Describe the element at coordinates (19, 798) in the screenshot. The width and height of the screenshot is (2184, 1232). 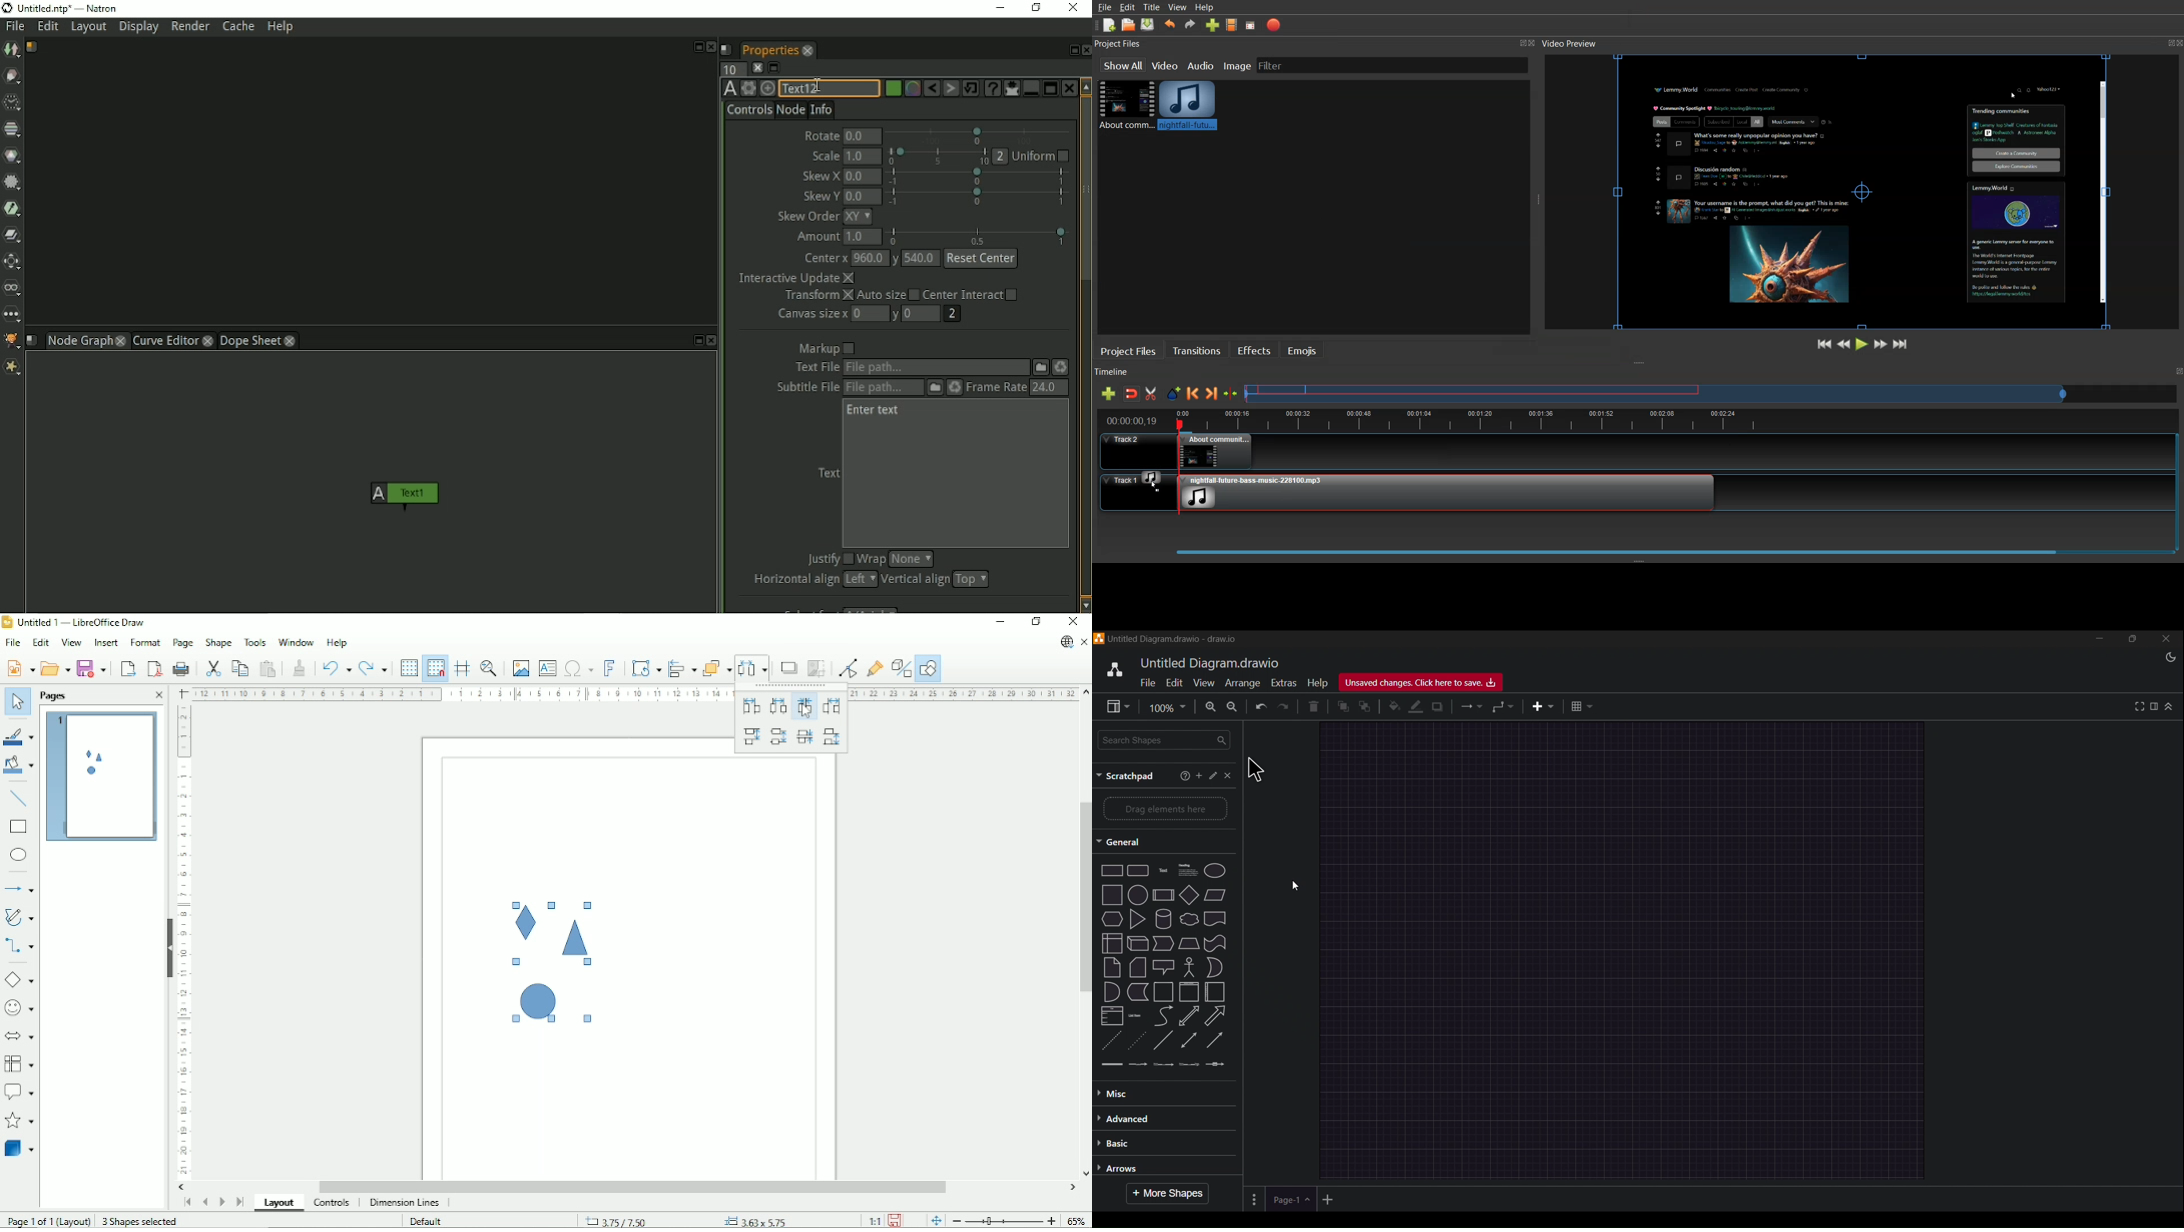
I see `Insert line` at that location.